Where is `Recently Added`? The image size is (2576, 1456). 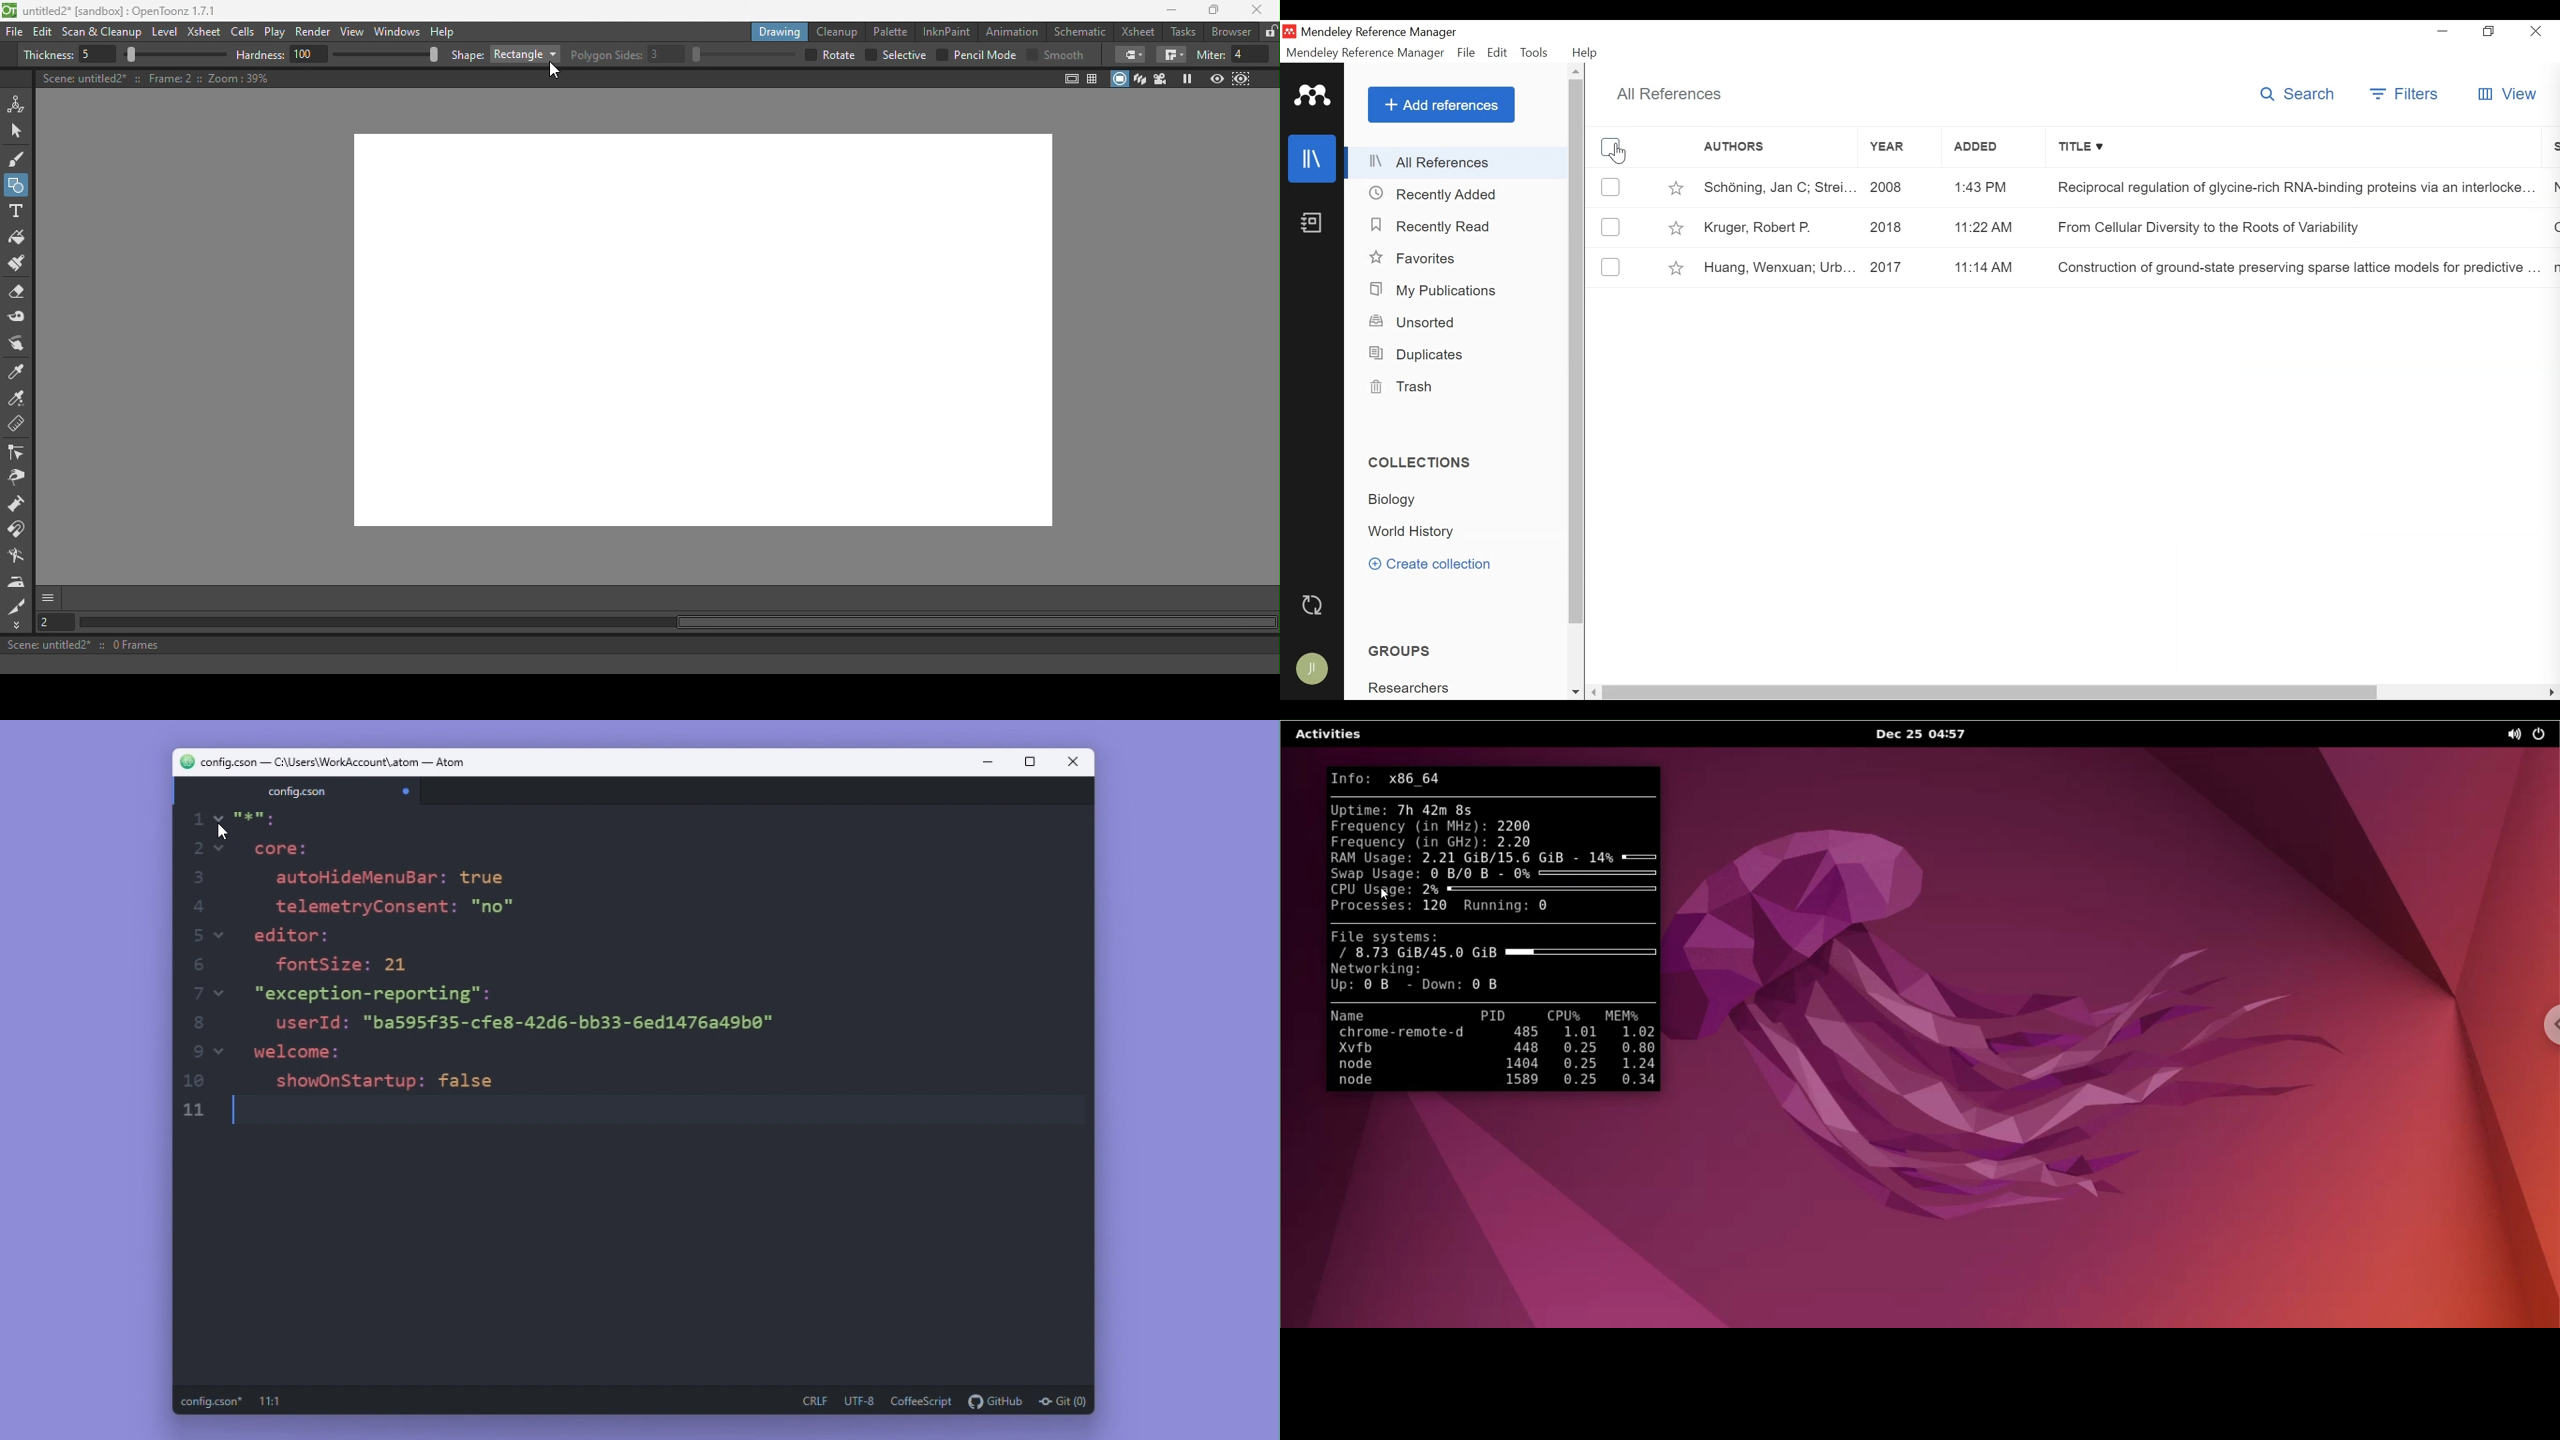 Recently Added is located at coordinates (1433, 194).